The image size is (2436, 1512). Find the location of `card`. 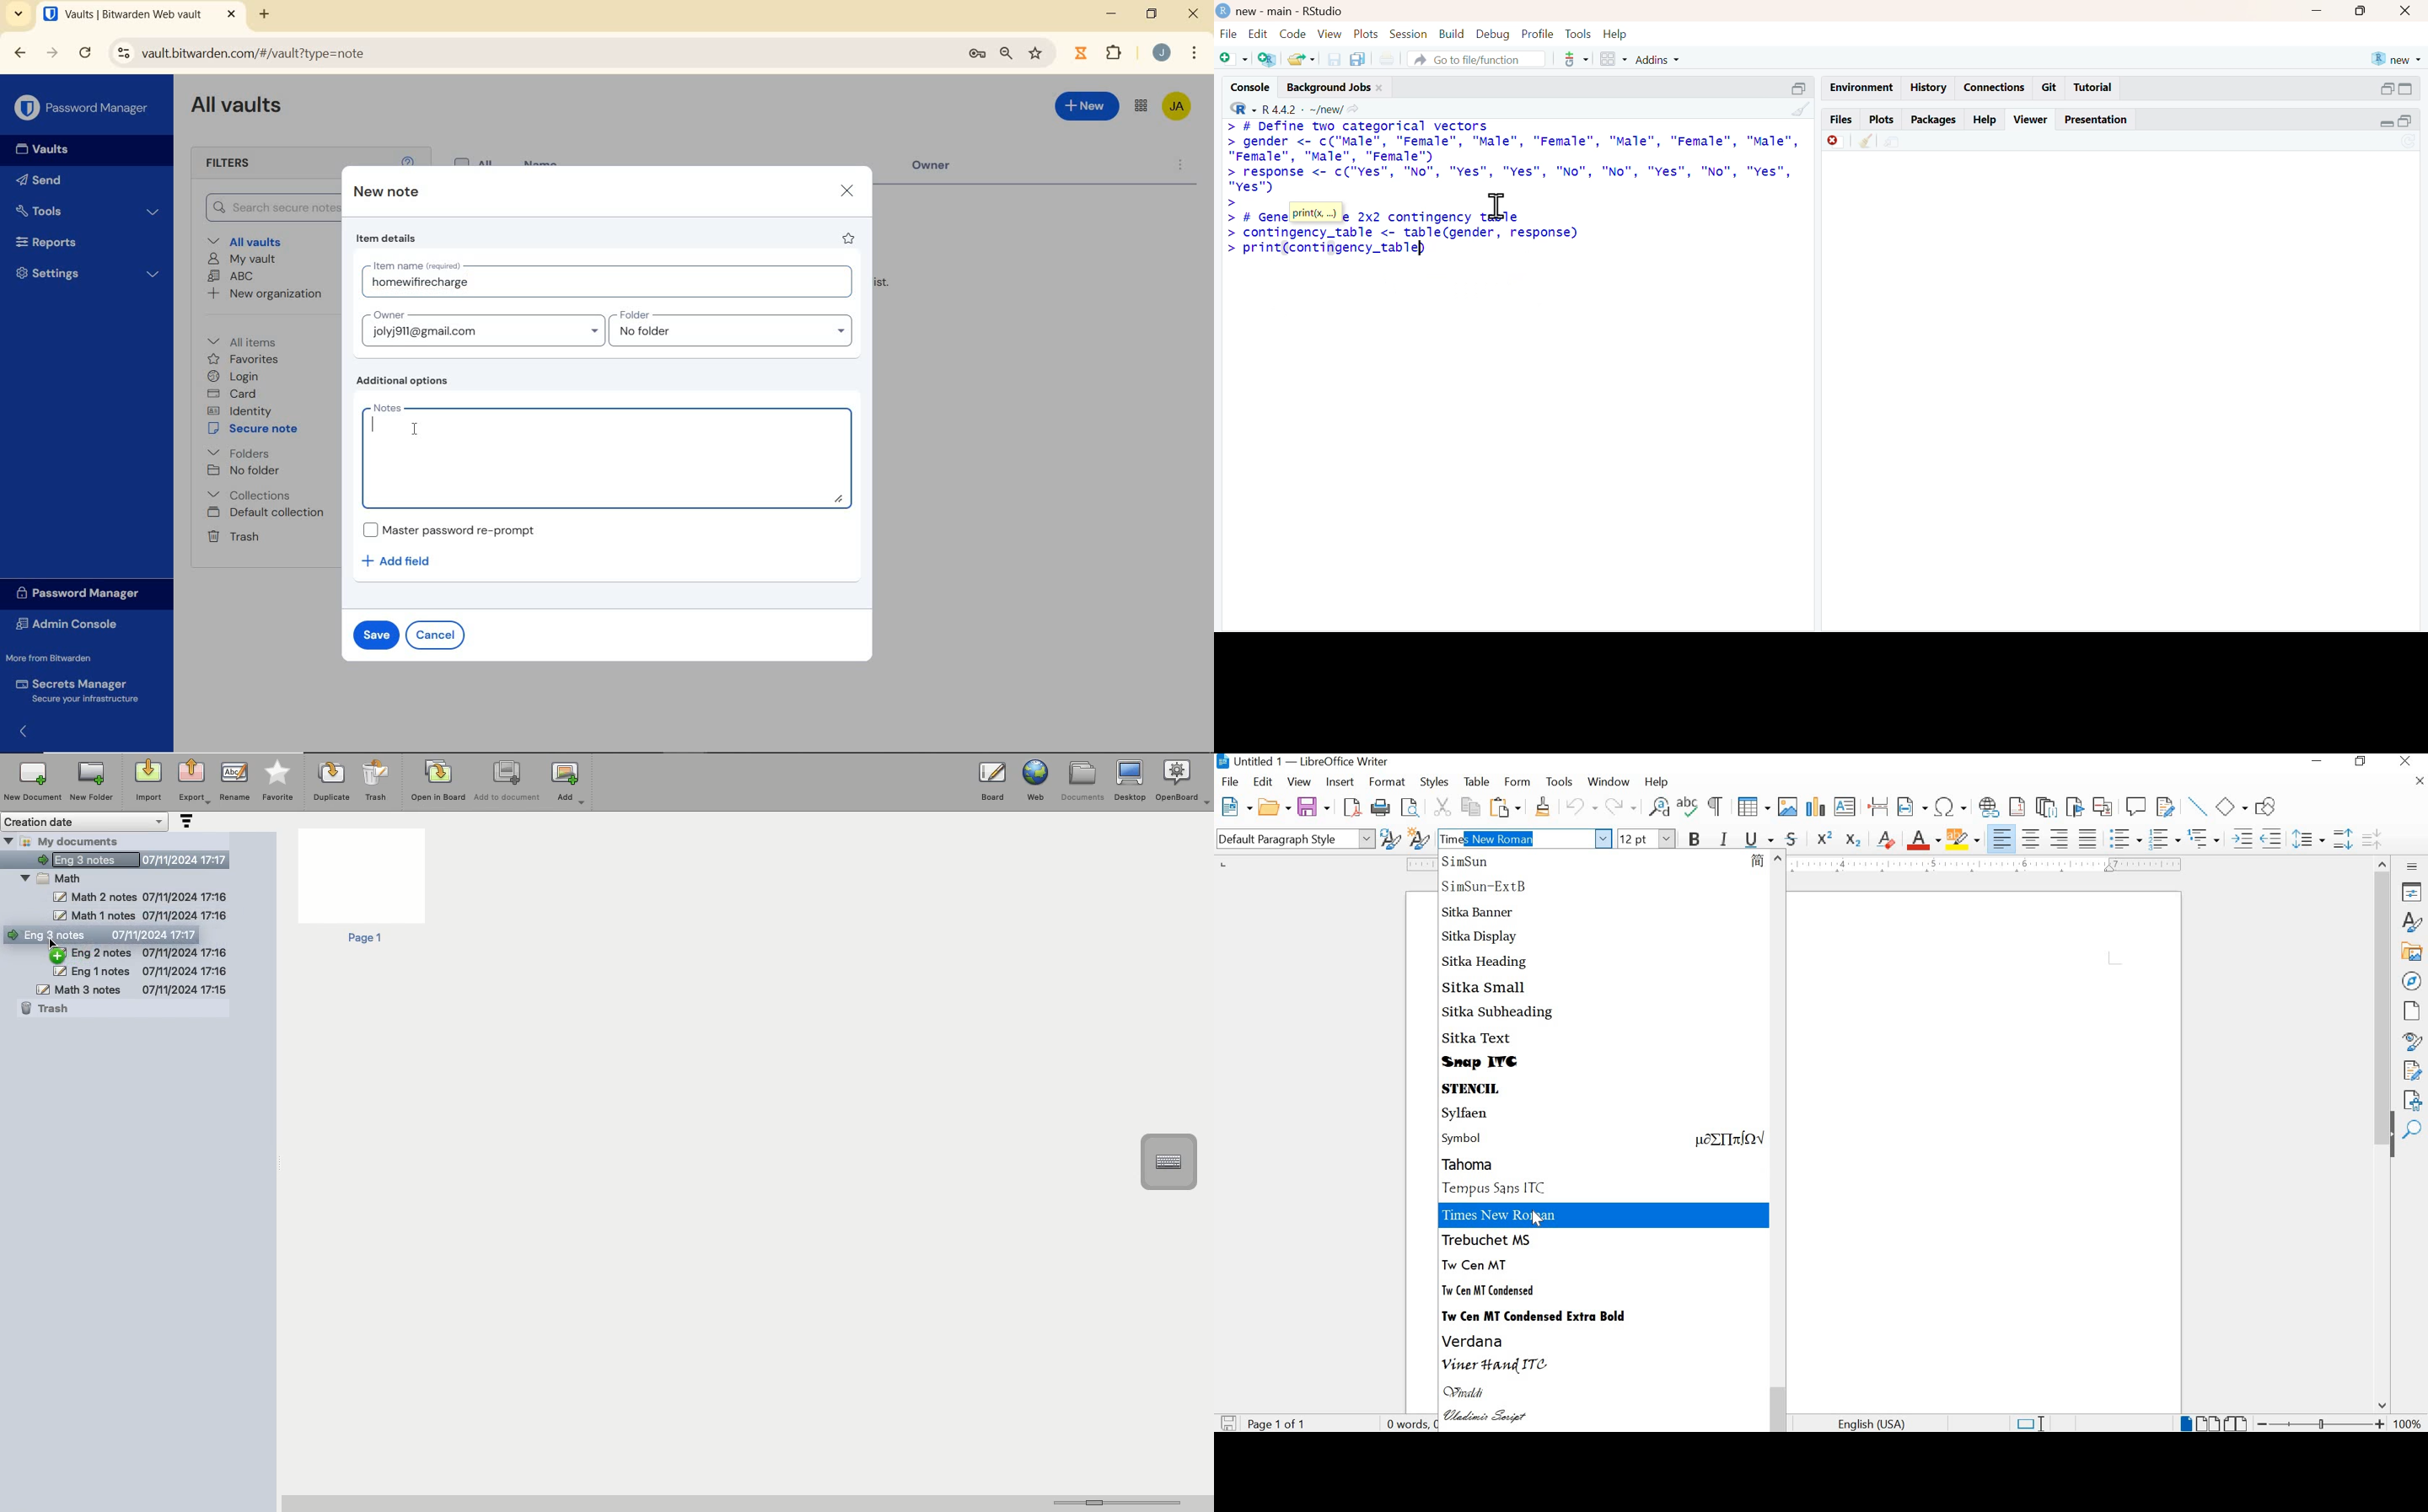

card is located at coordinates (234, 394).